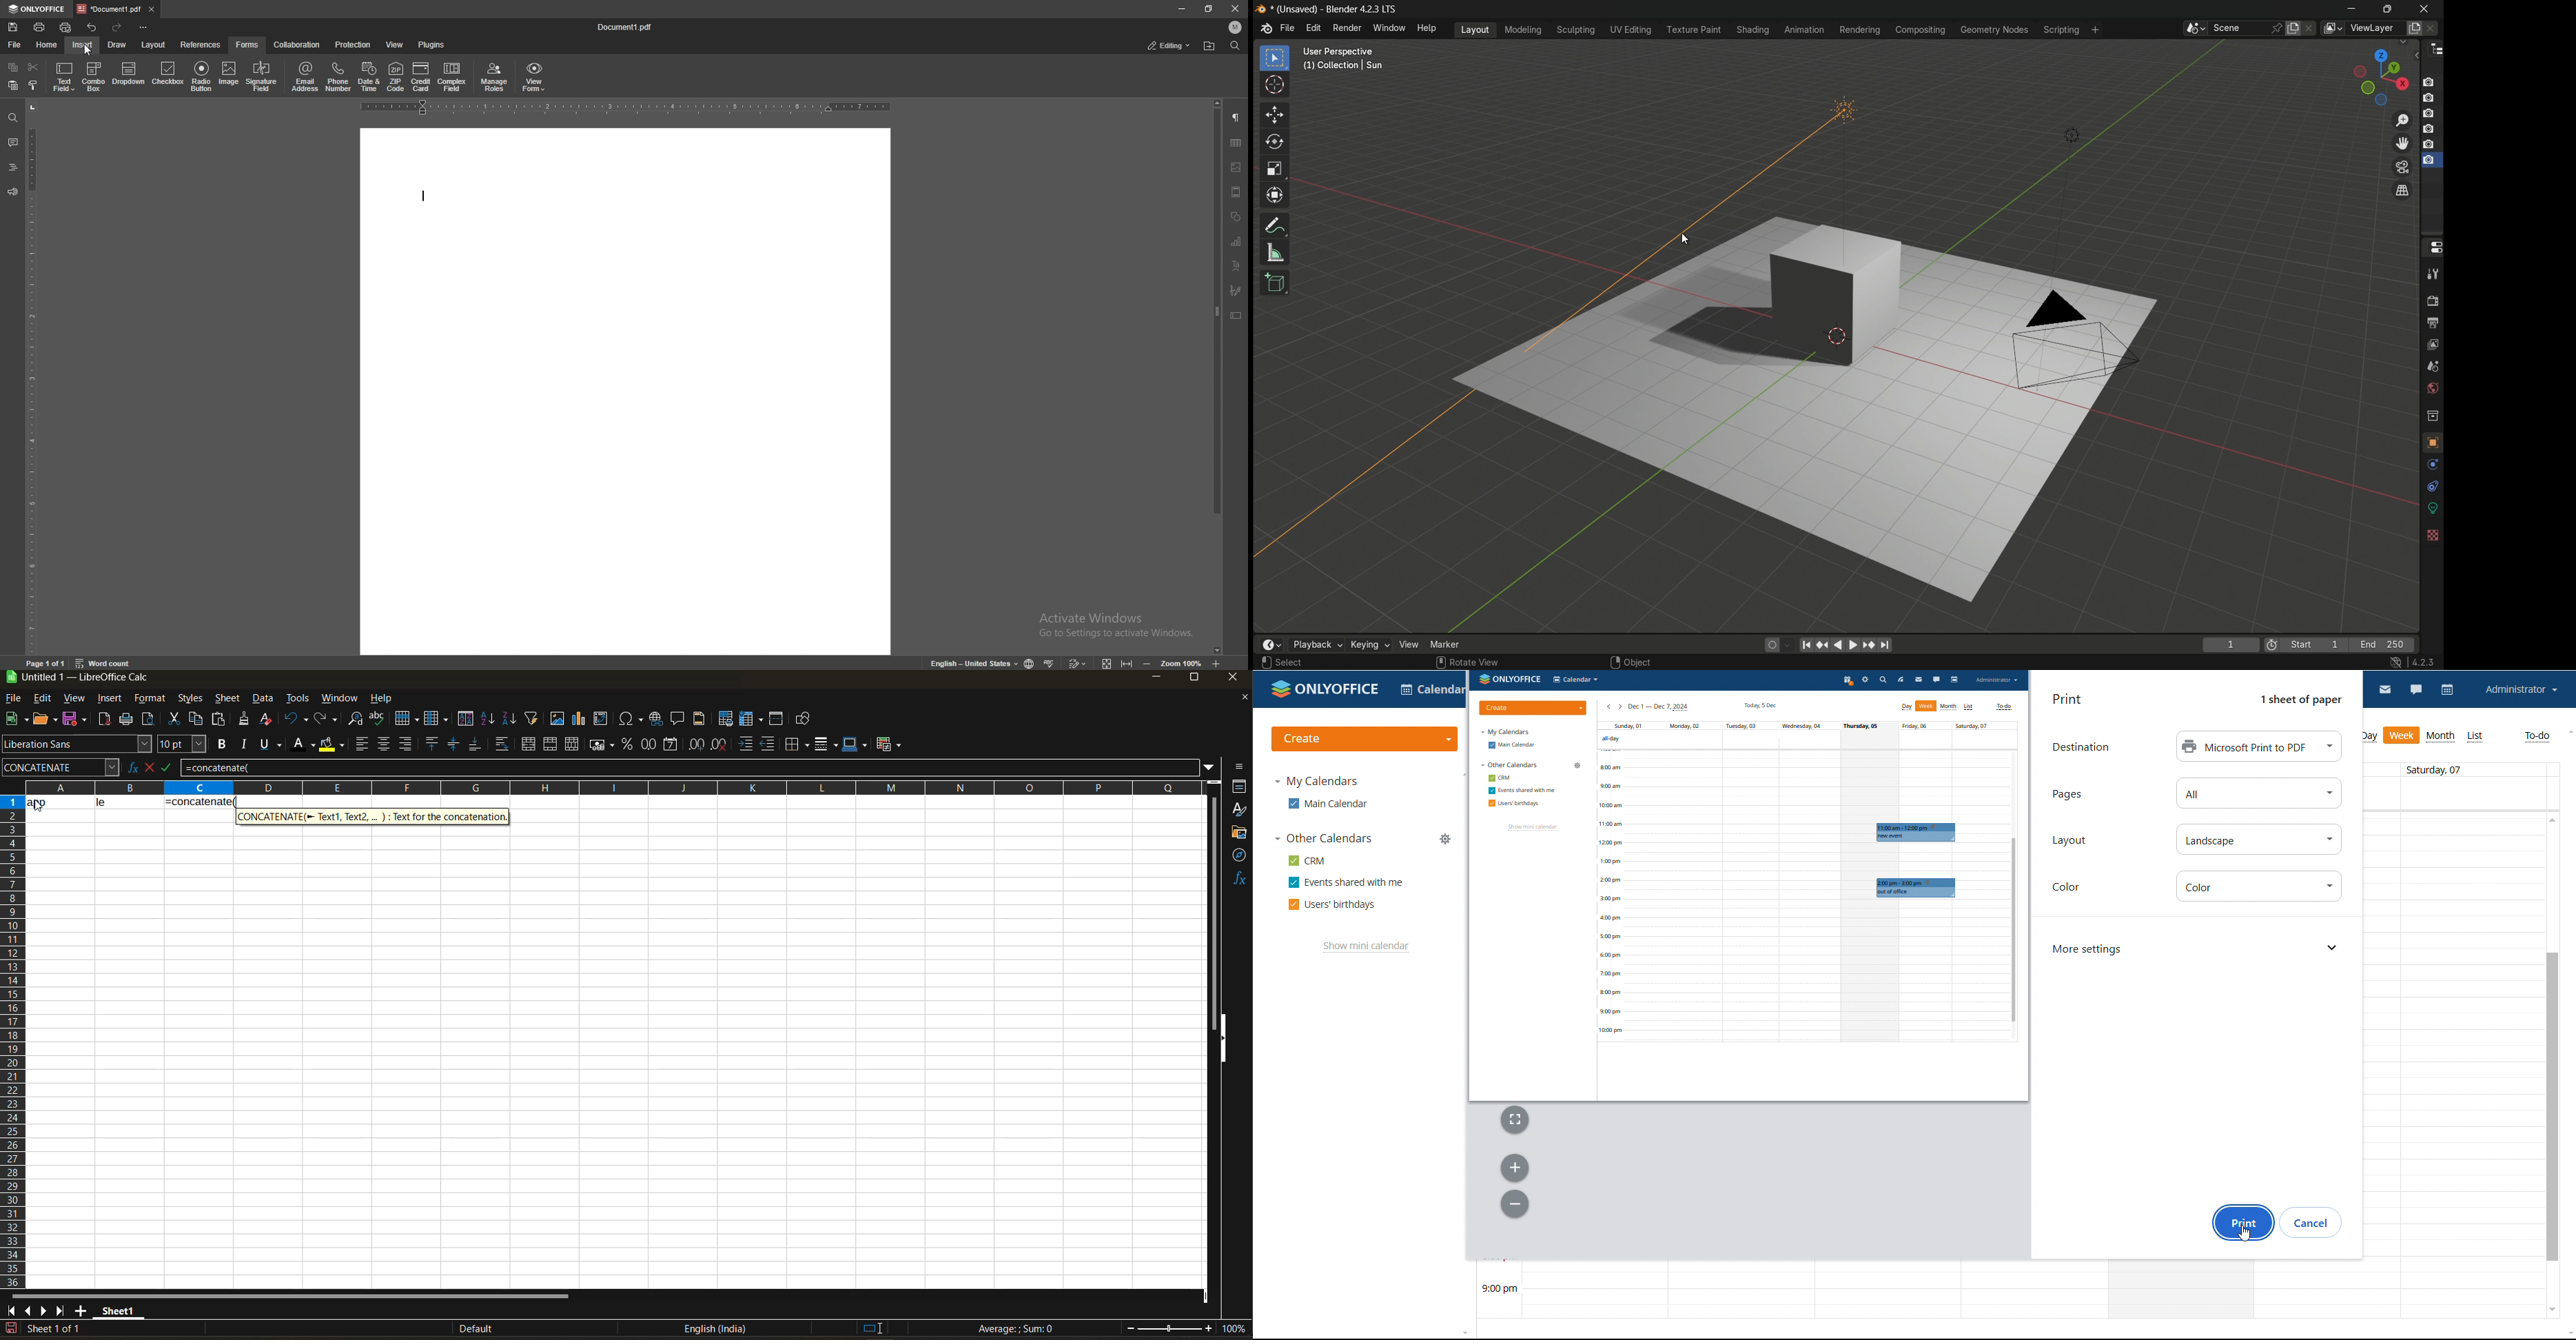 The height and width of the screenshot is (1344, 2576). Describe the element at coordinates (104, 720) in the screenshot. I see `export directly as pdf` at that location.